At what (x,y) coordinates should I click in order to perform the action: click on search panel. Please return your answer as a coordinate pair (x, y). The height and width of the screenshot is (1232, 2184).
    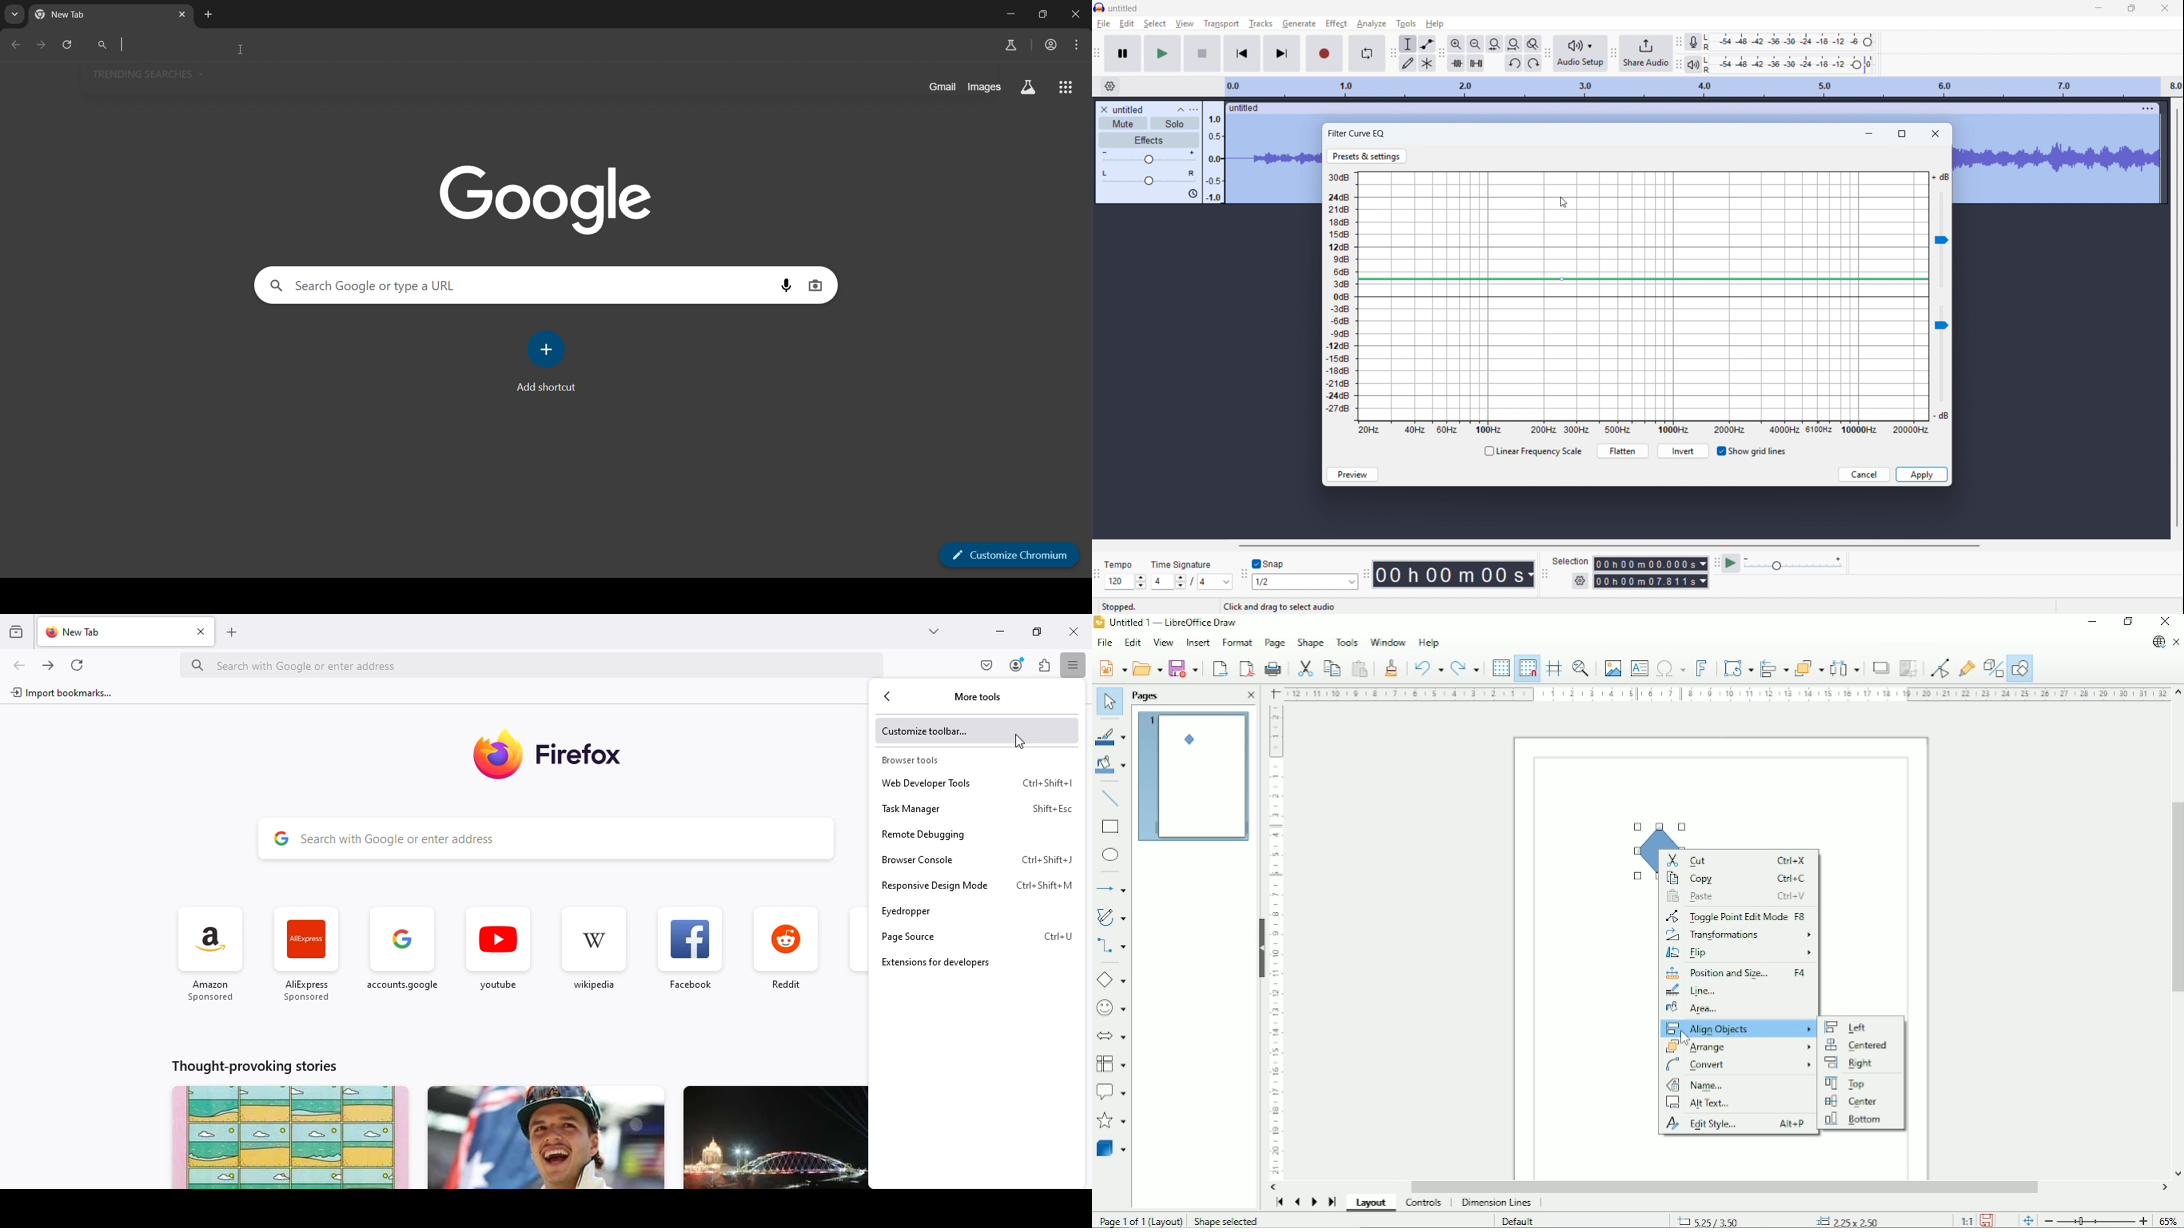
    Looking at the image, I should click on (527, 45).